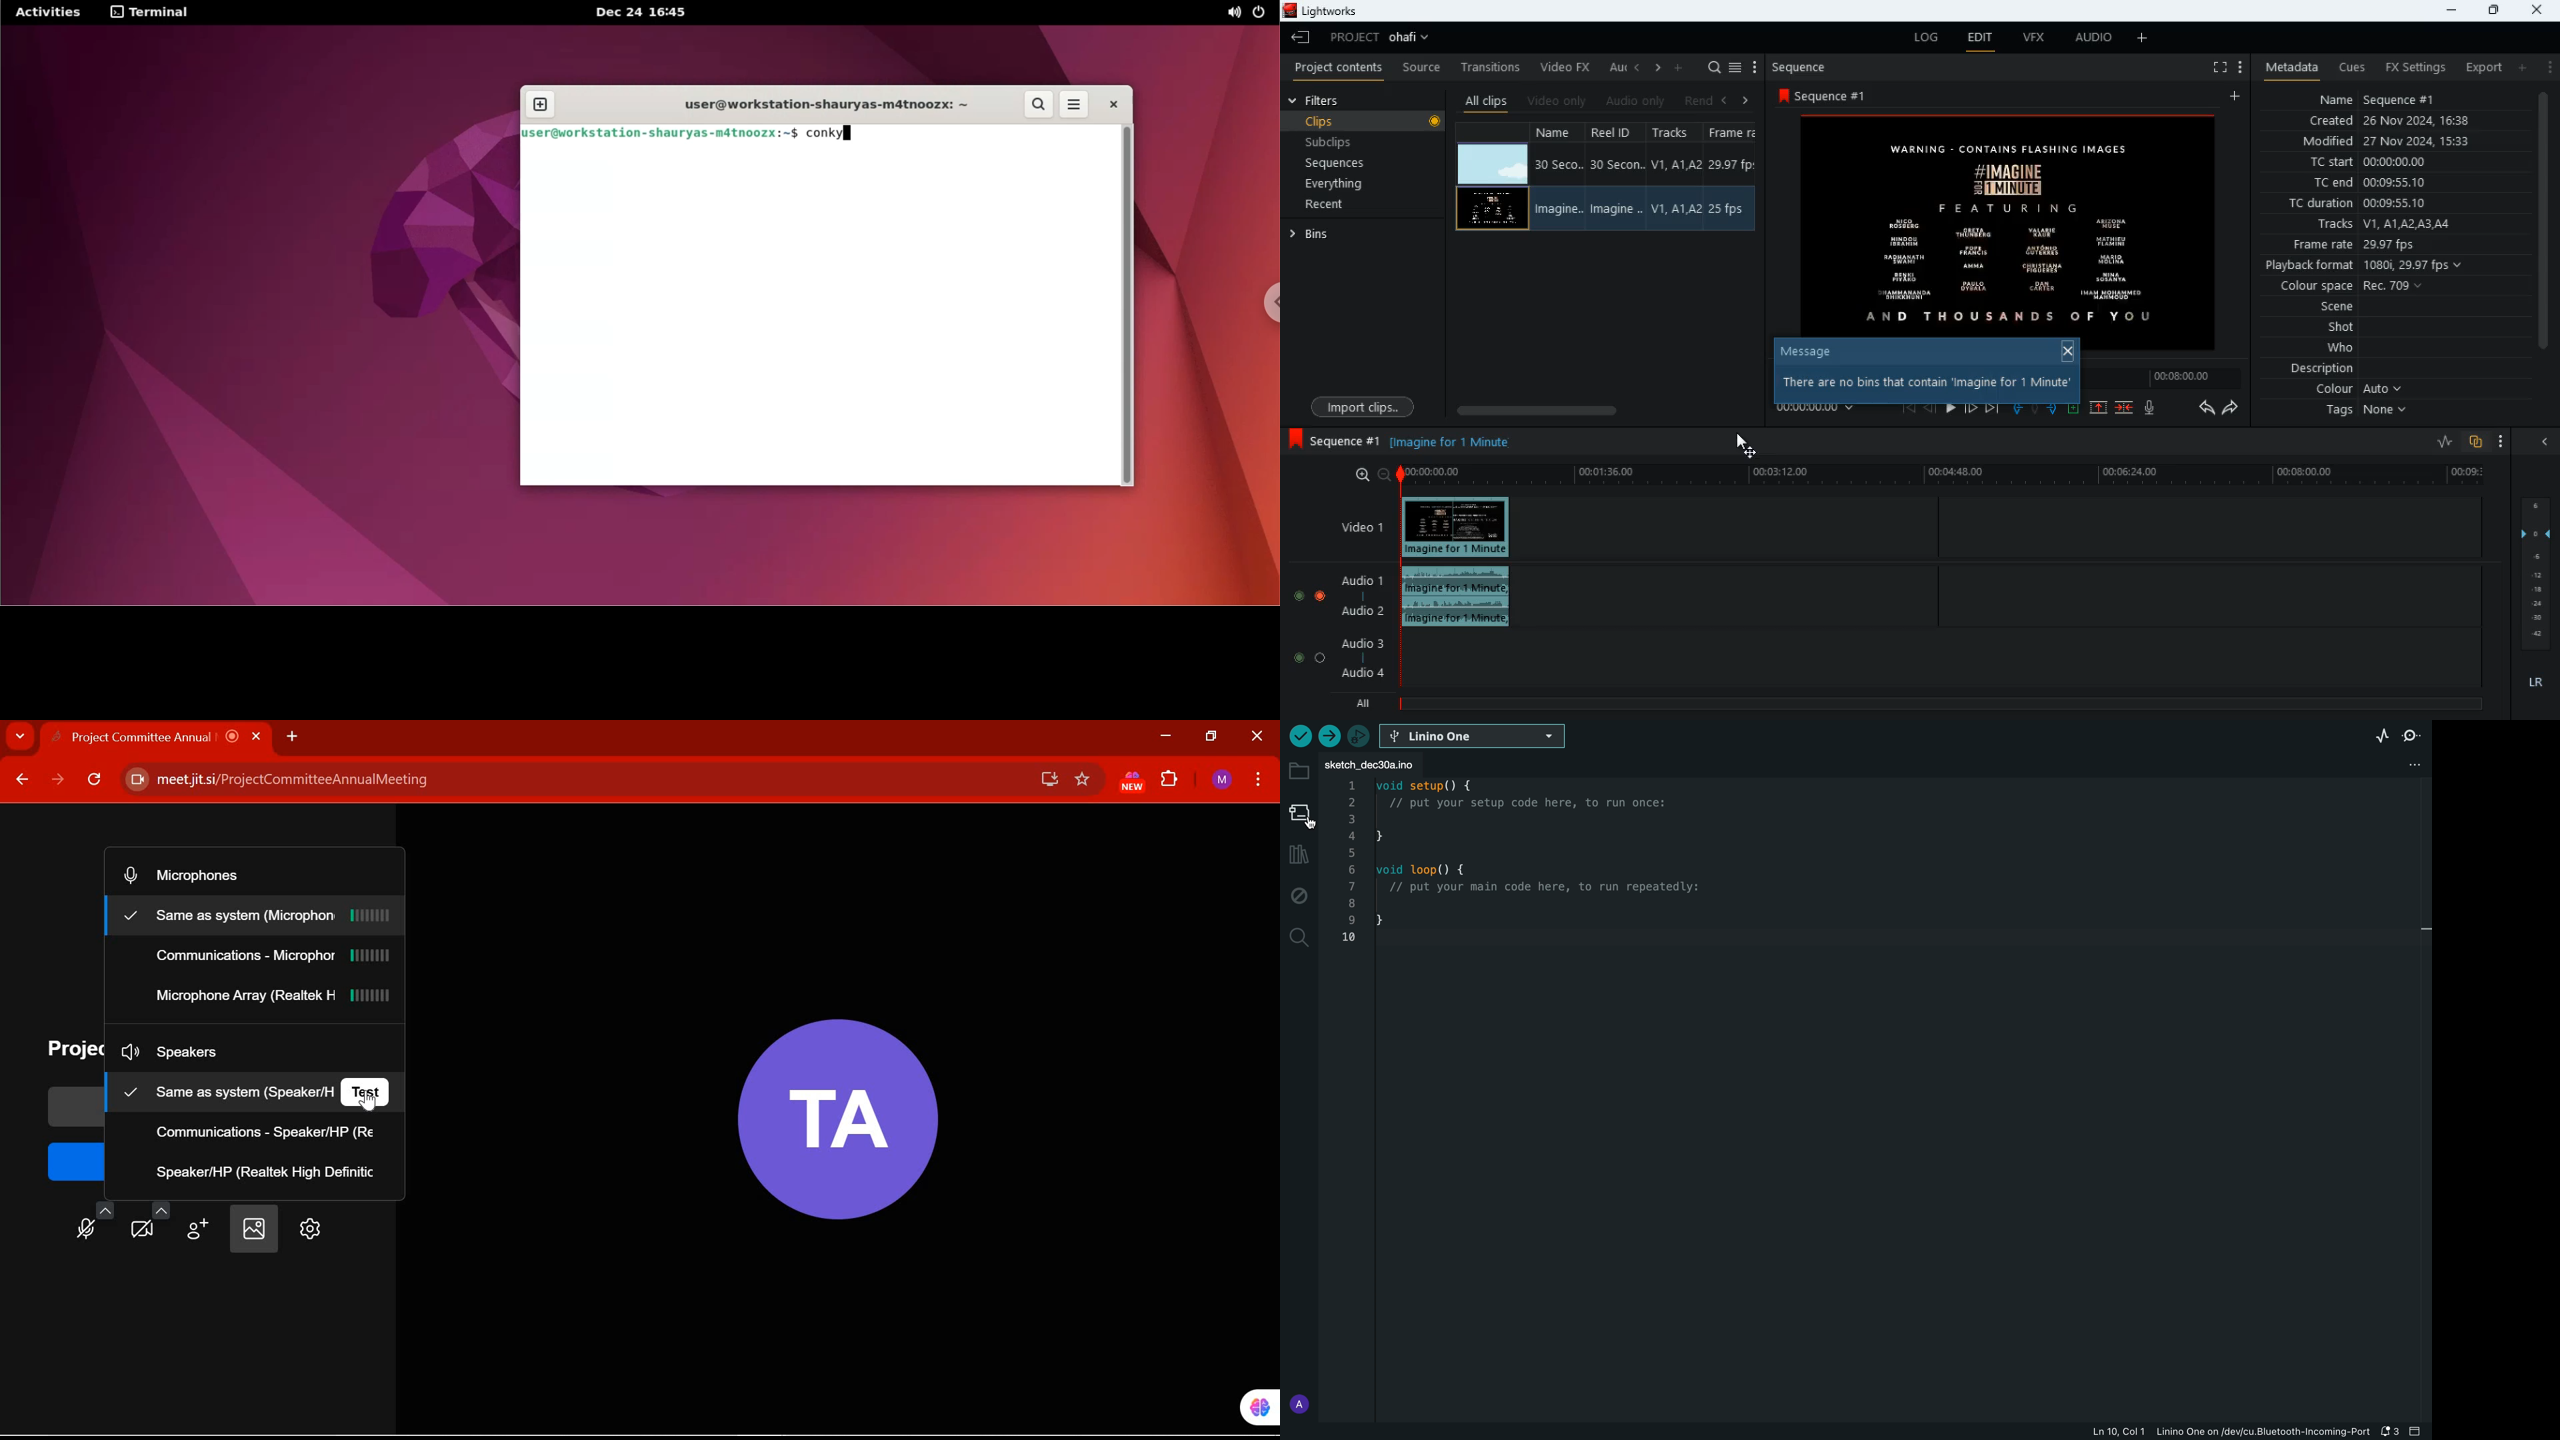 The image size is (2576, 1456). I want to click on scroll, so click(2541, 234).